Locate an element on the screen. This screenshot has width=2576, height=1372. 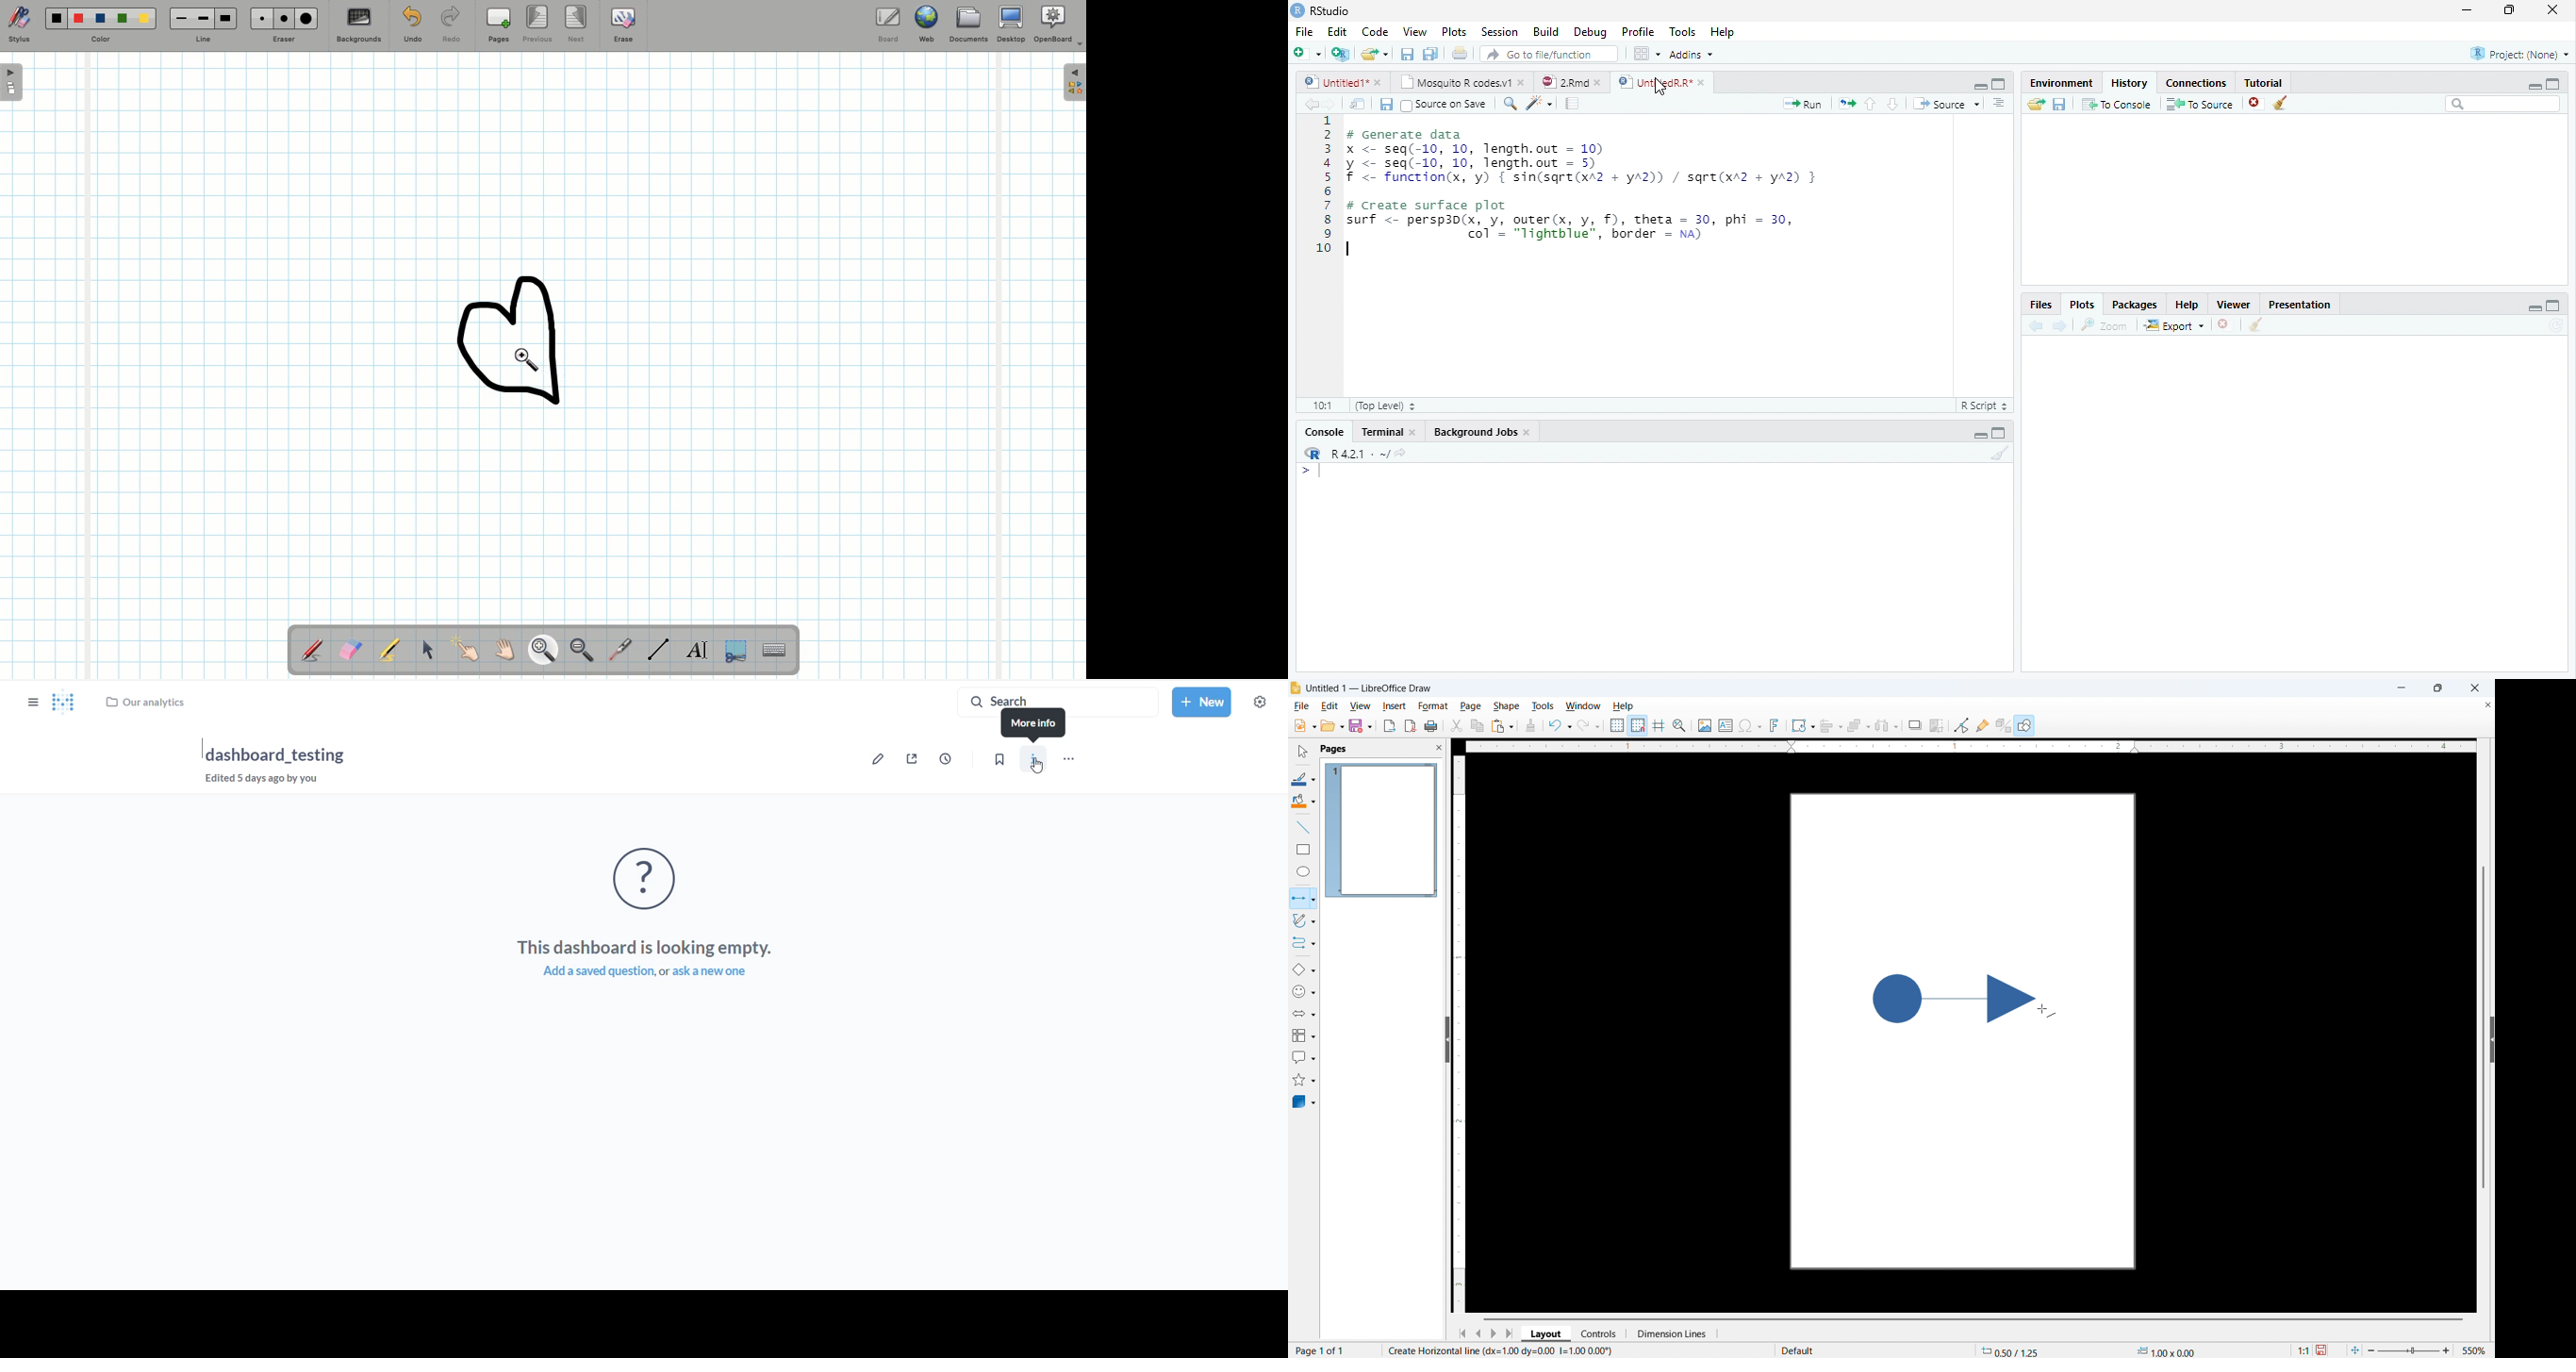
Clear console is located at coordinates (2001, 453).